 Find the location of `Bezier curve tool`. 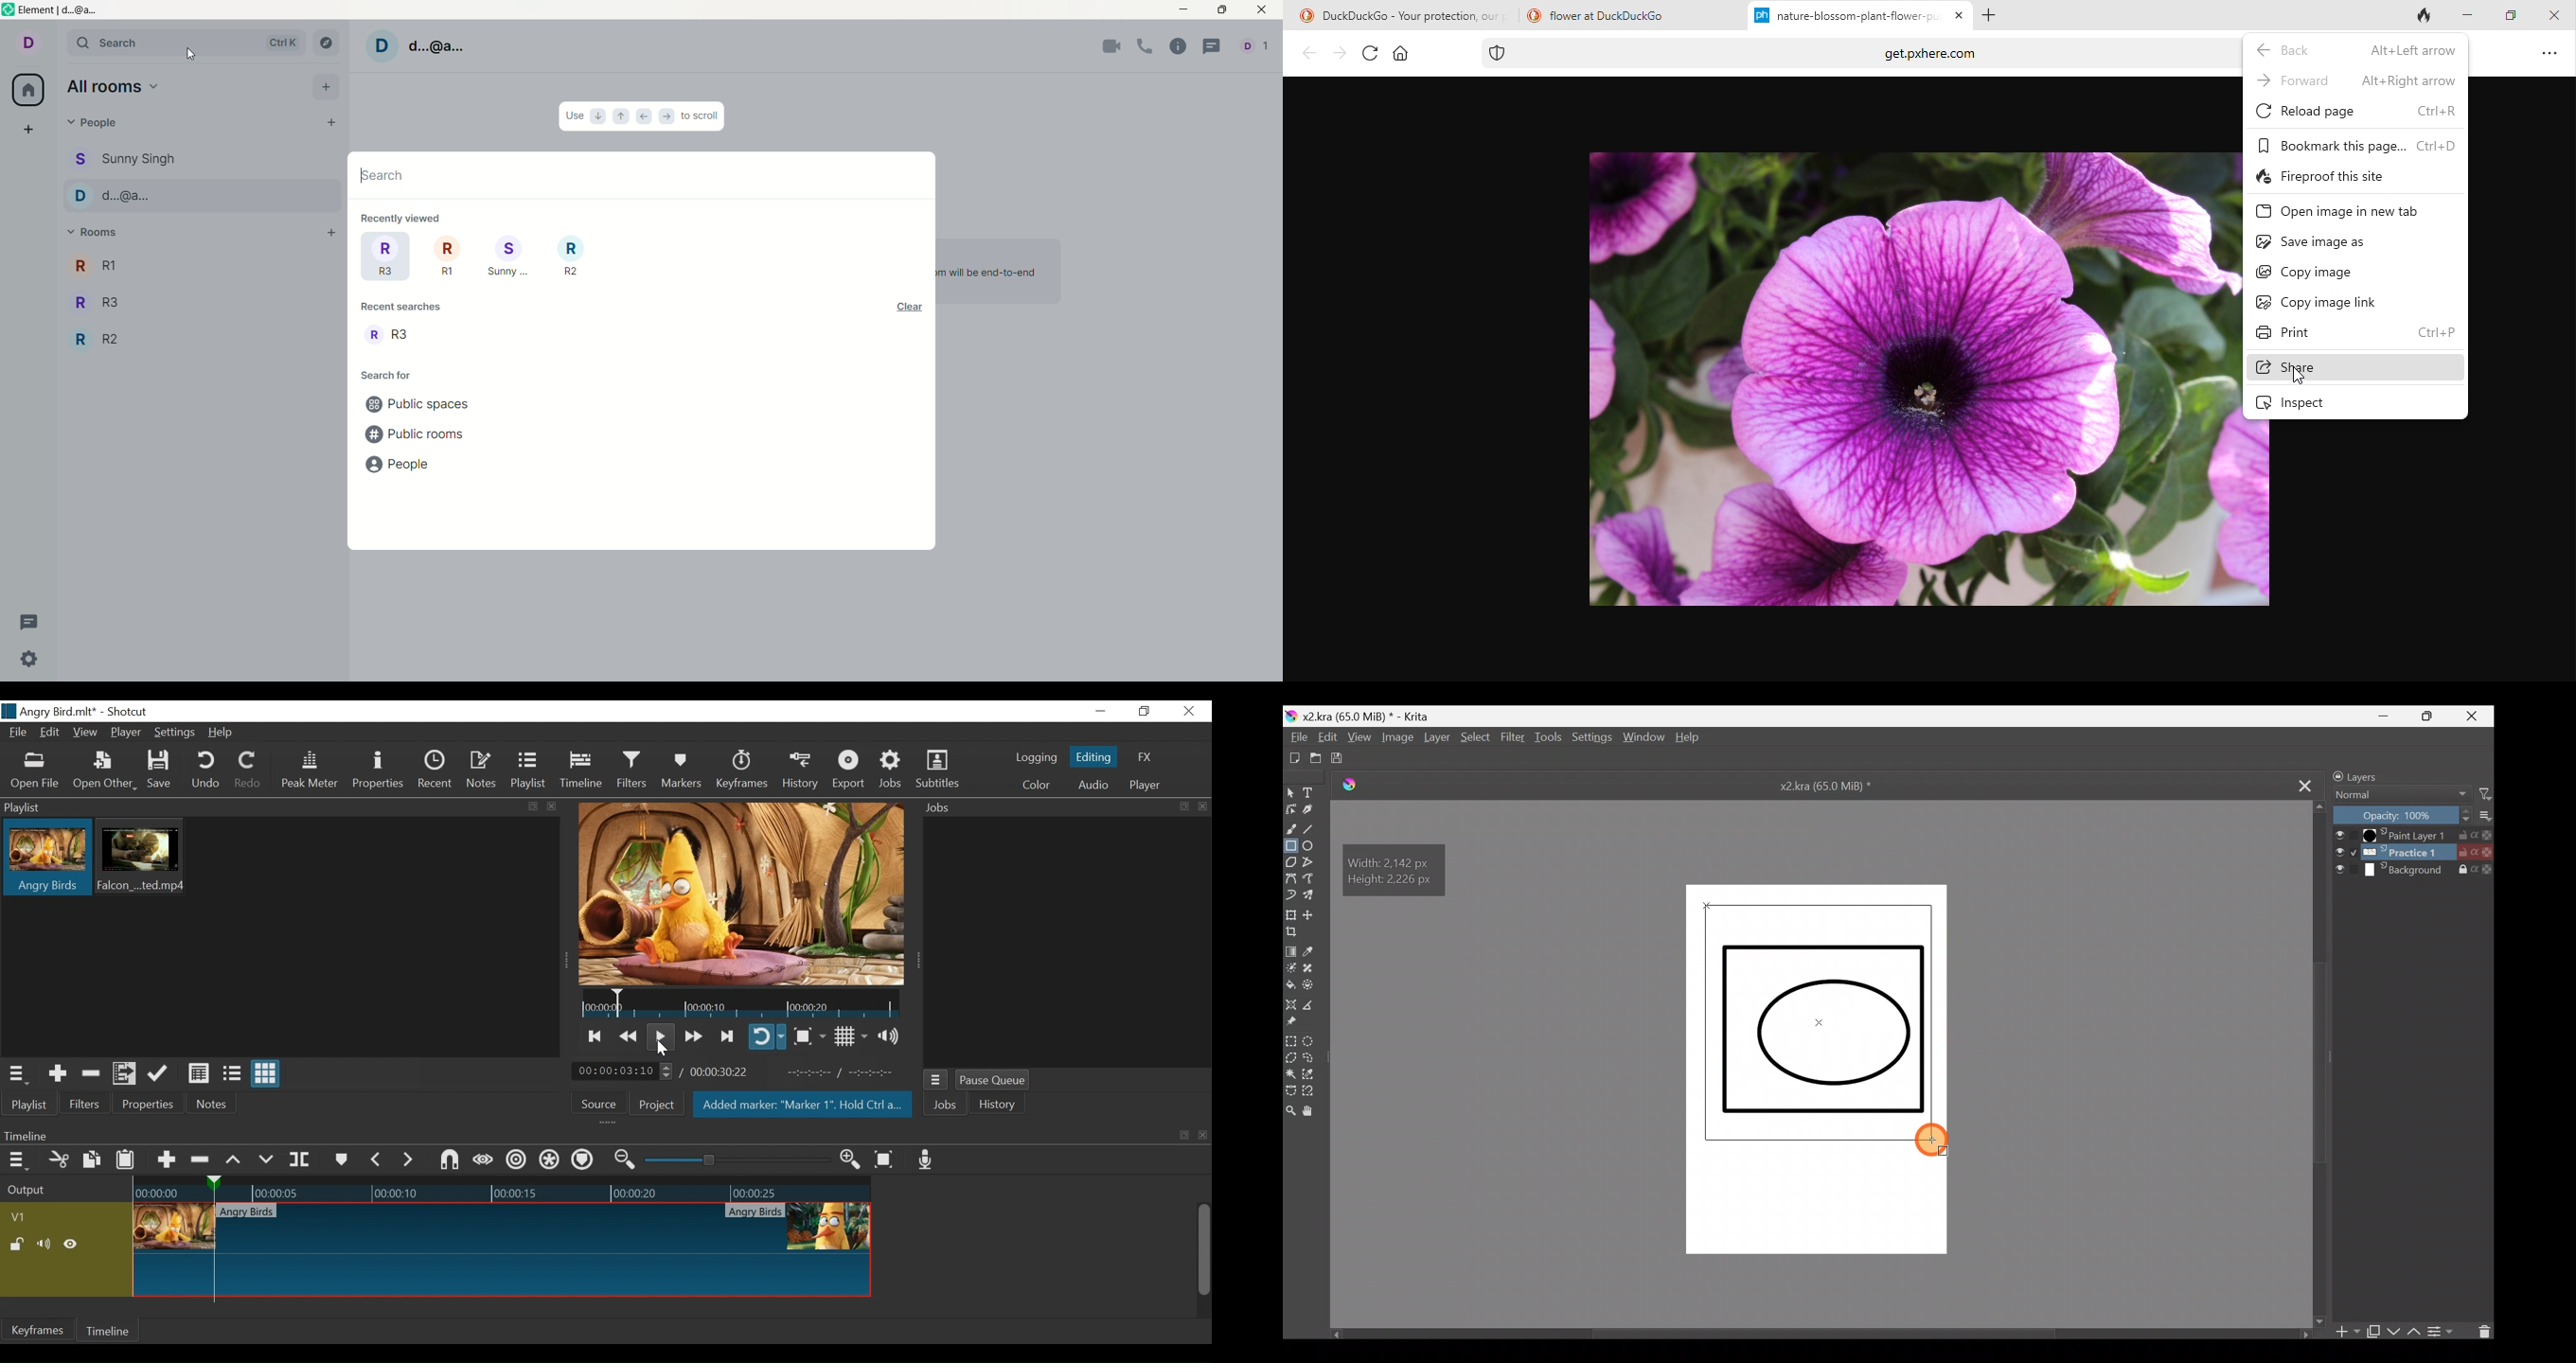

Bezier curve tool is located at coordinates (1291, 877).